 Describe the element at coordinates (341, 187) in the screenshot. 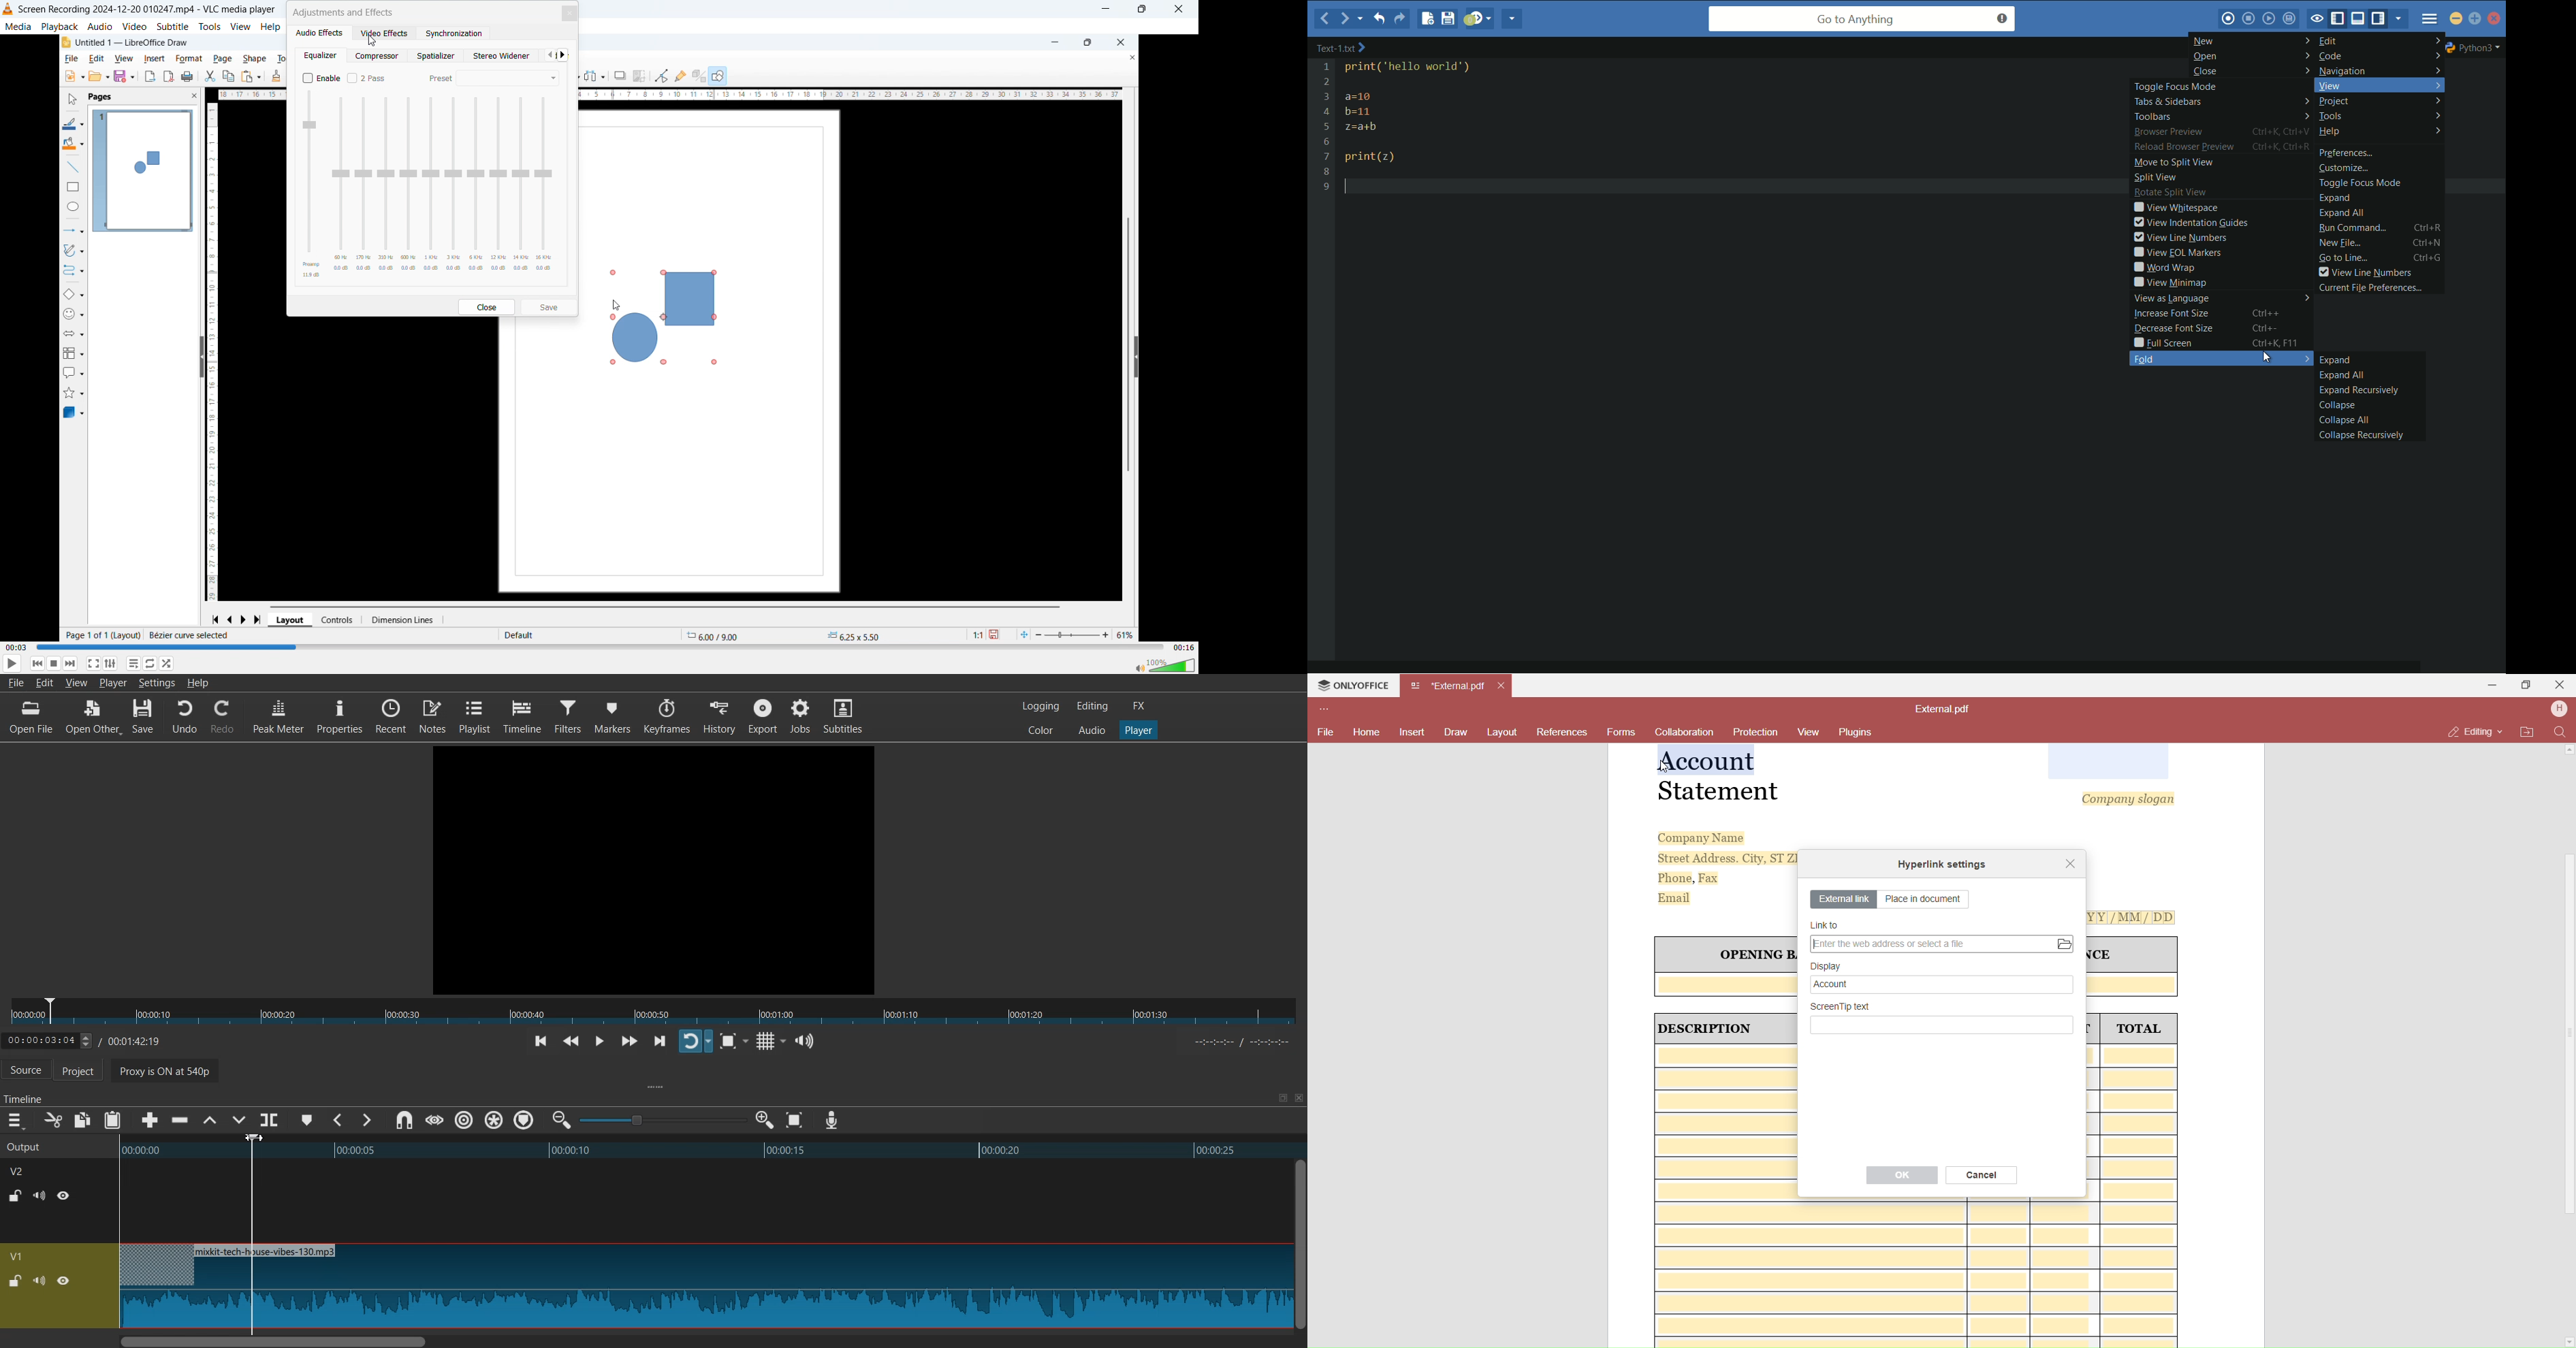

I see `60 Hz Controller ` at that location.